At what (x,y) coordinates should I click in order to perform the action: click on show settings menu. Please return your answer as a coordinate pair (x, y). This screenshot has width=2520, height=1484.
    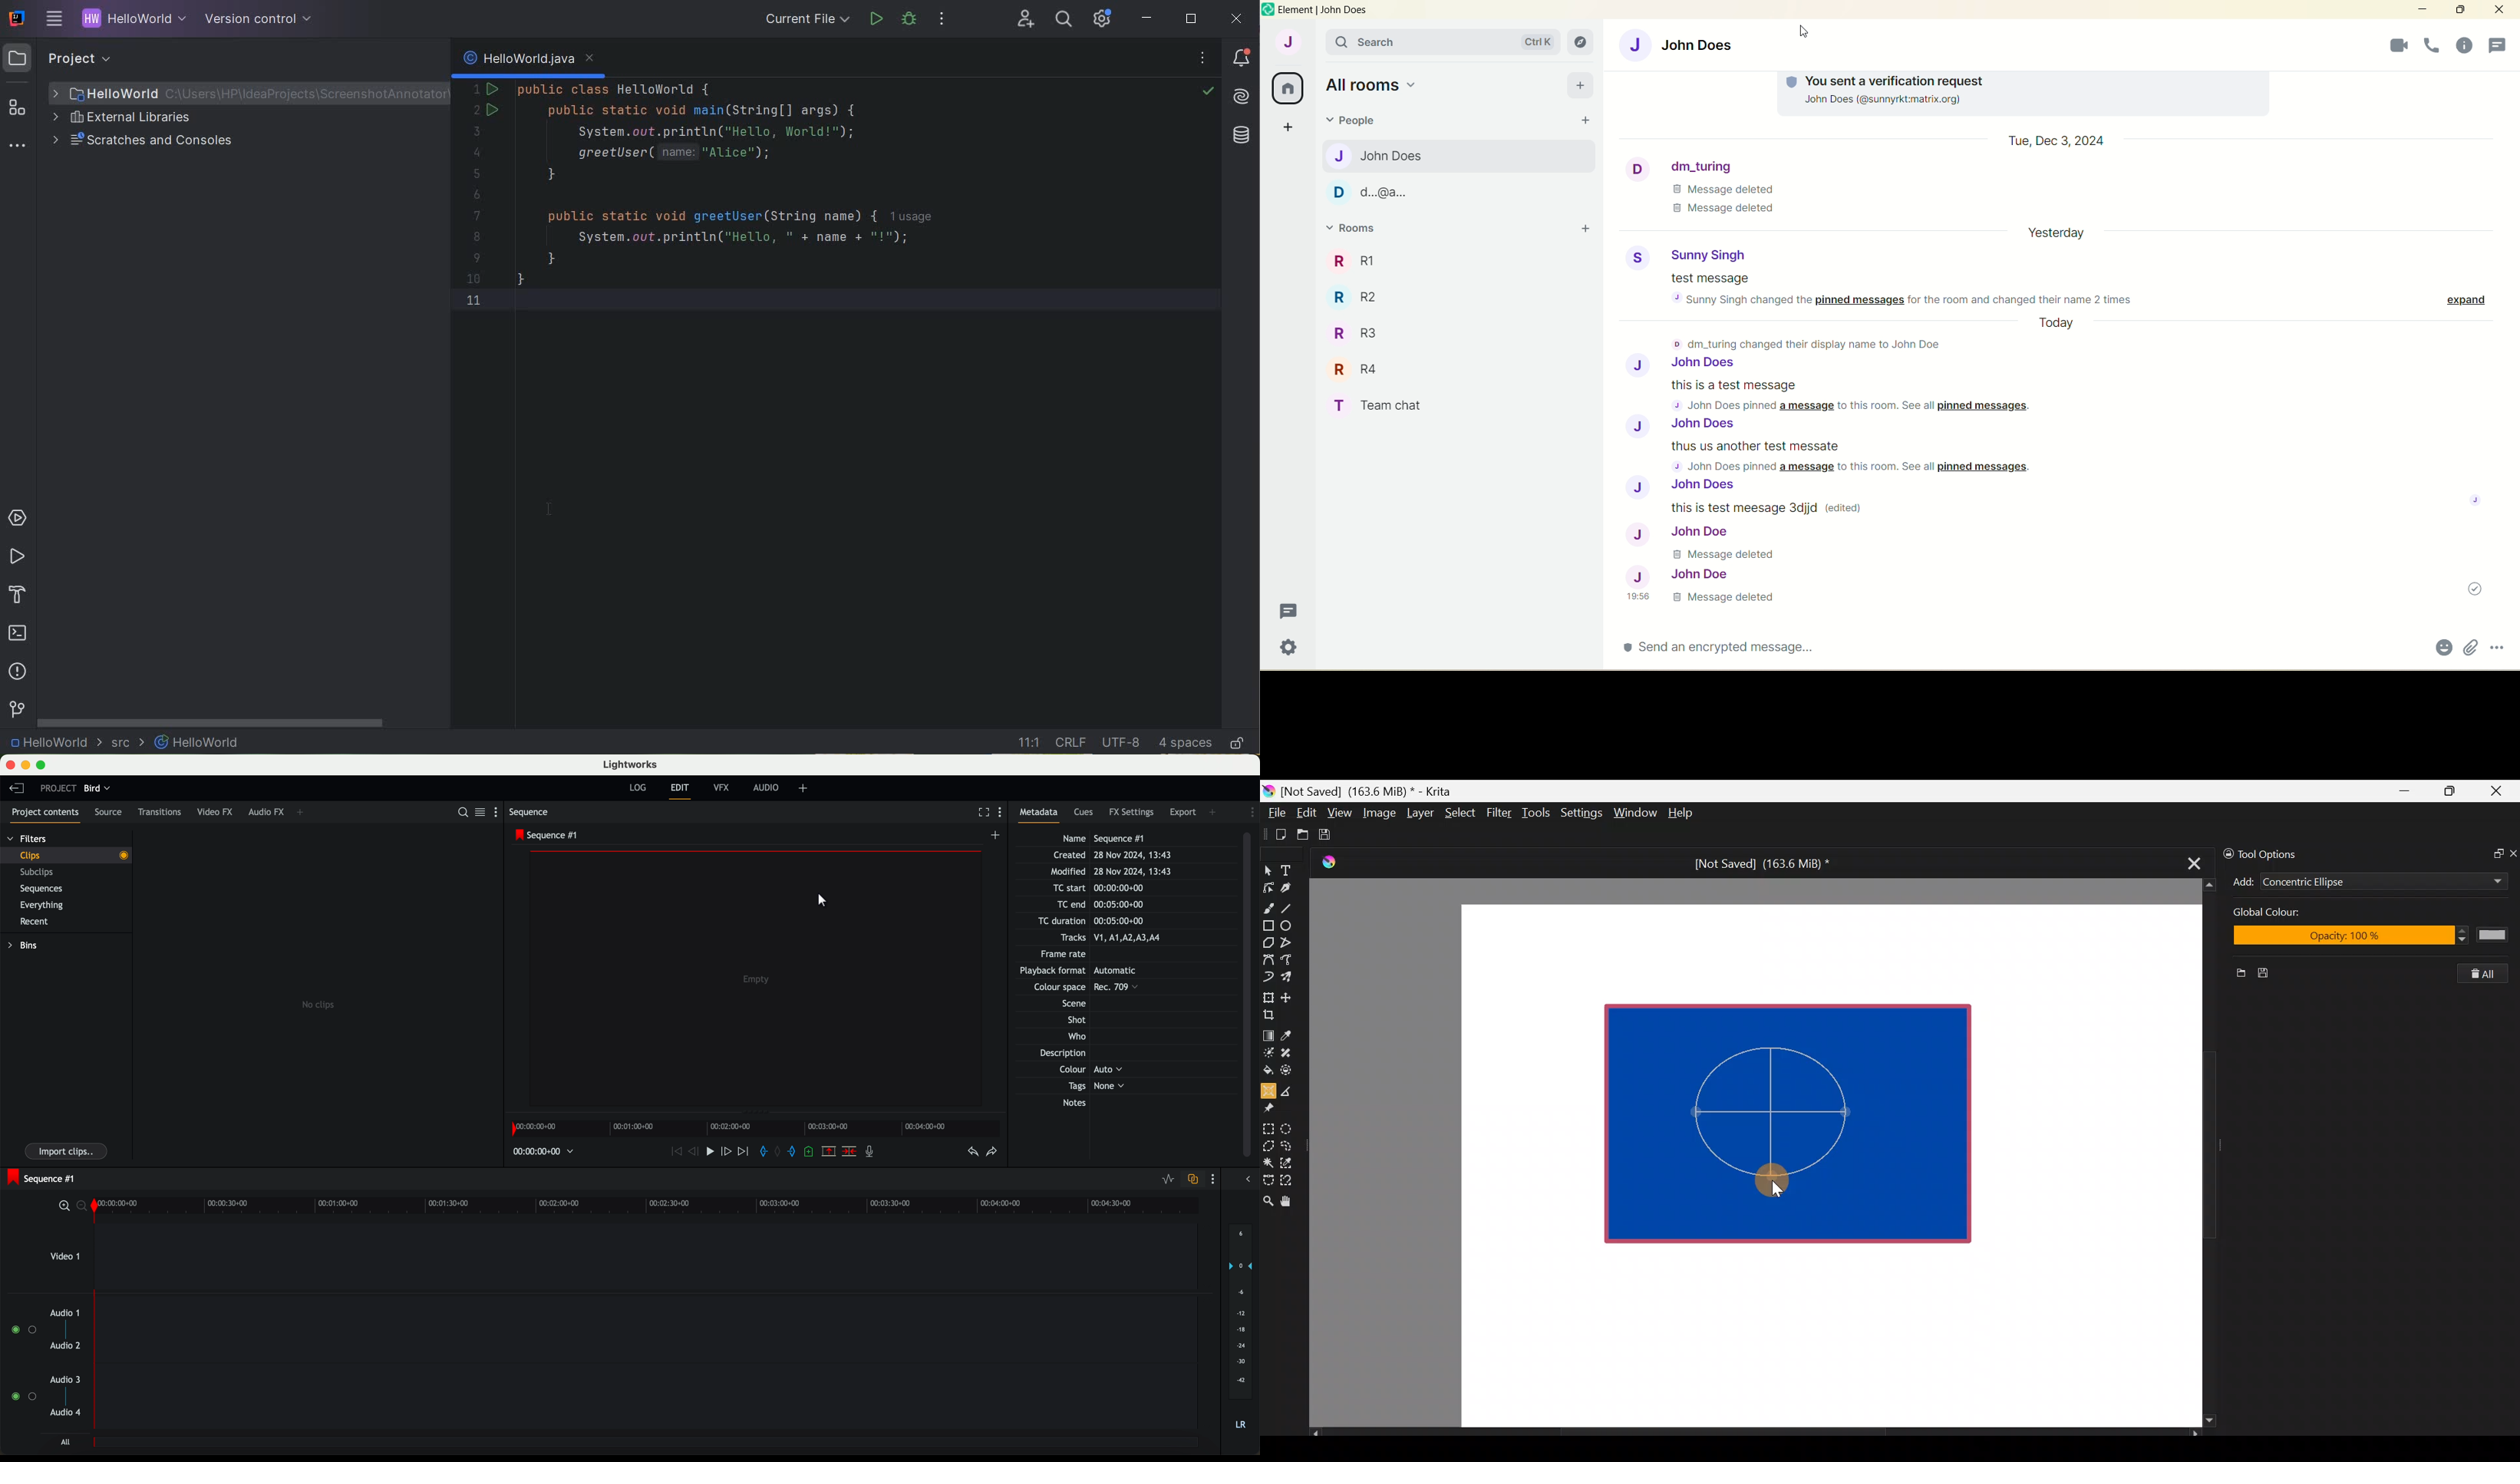
    Looking at the image, I should click on (1002, 811).